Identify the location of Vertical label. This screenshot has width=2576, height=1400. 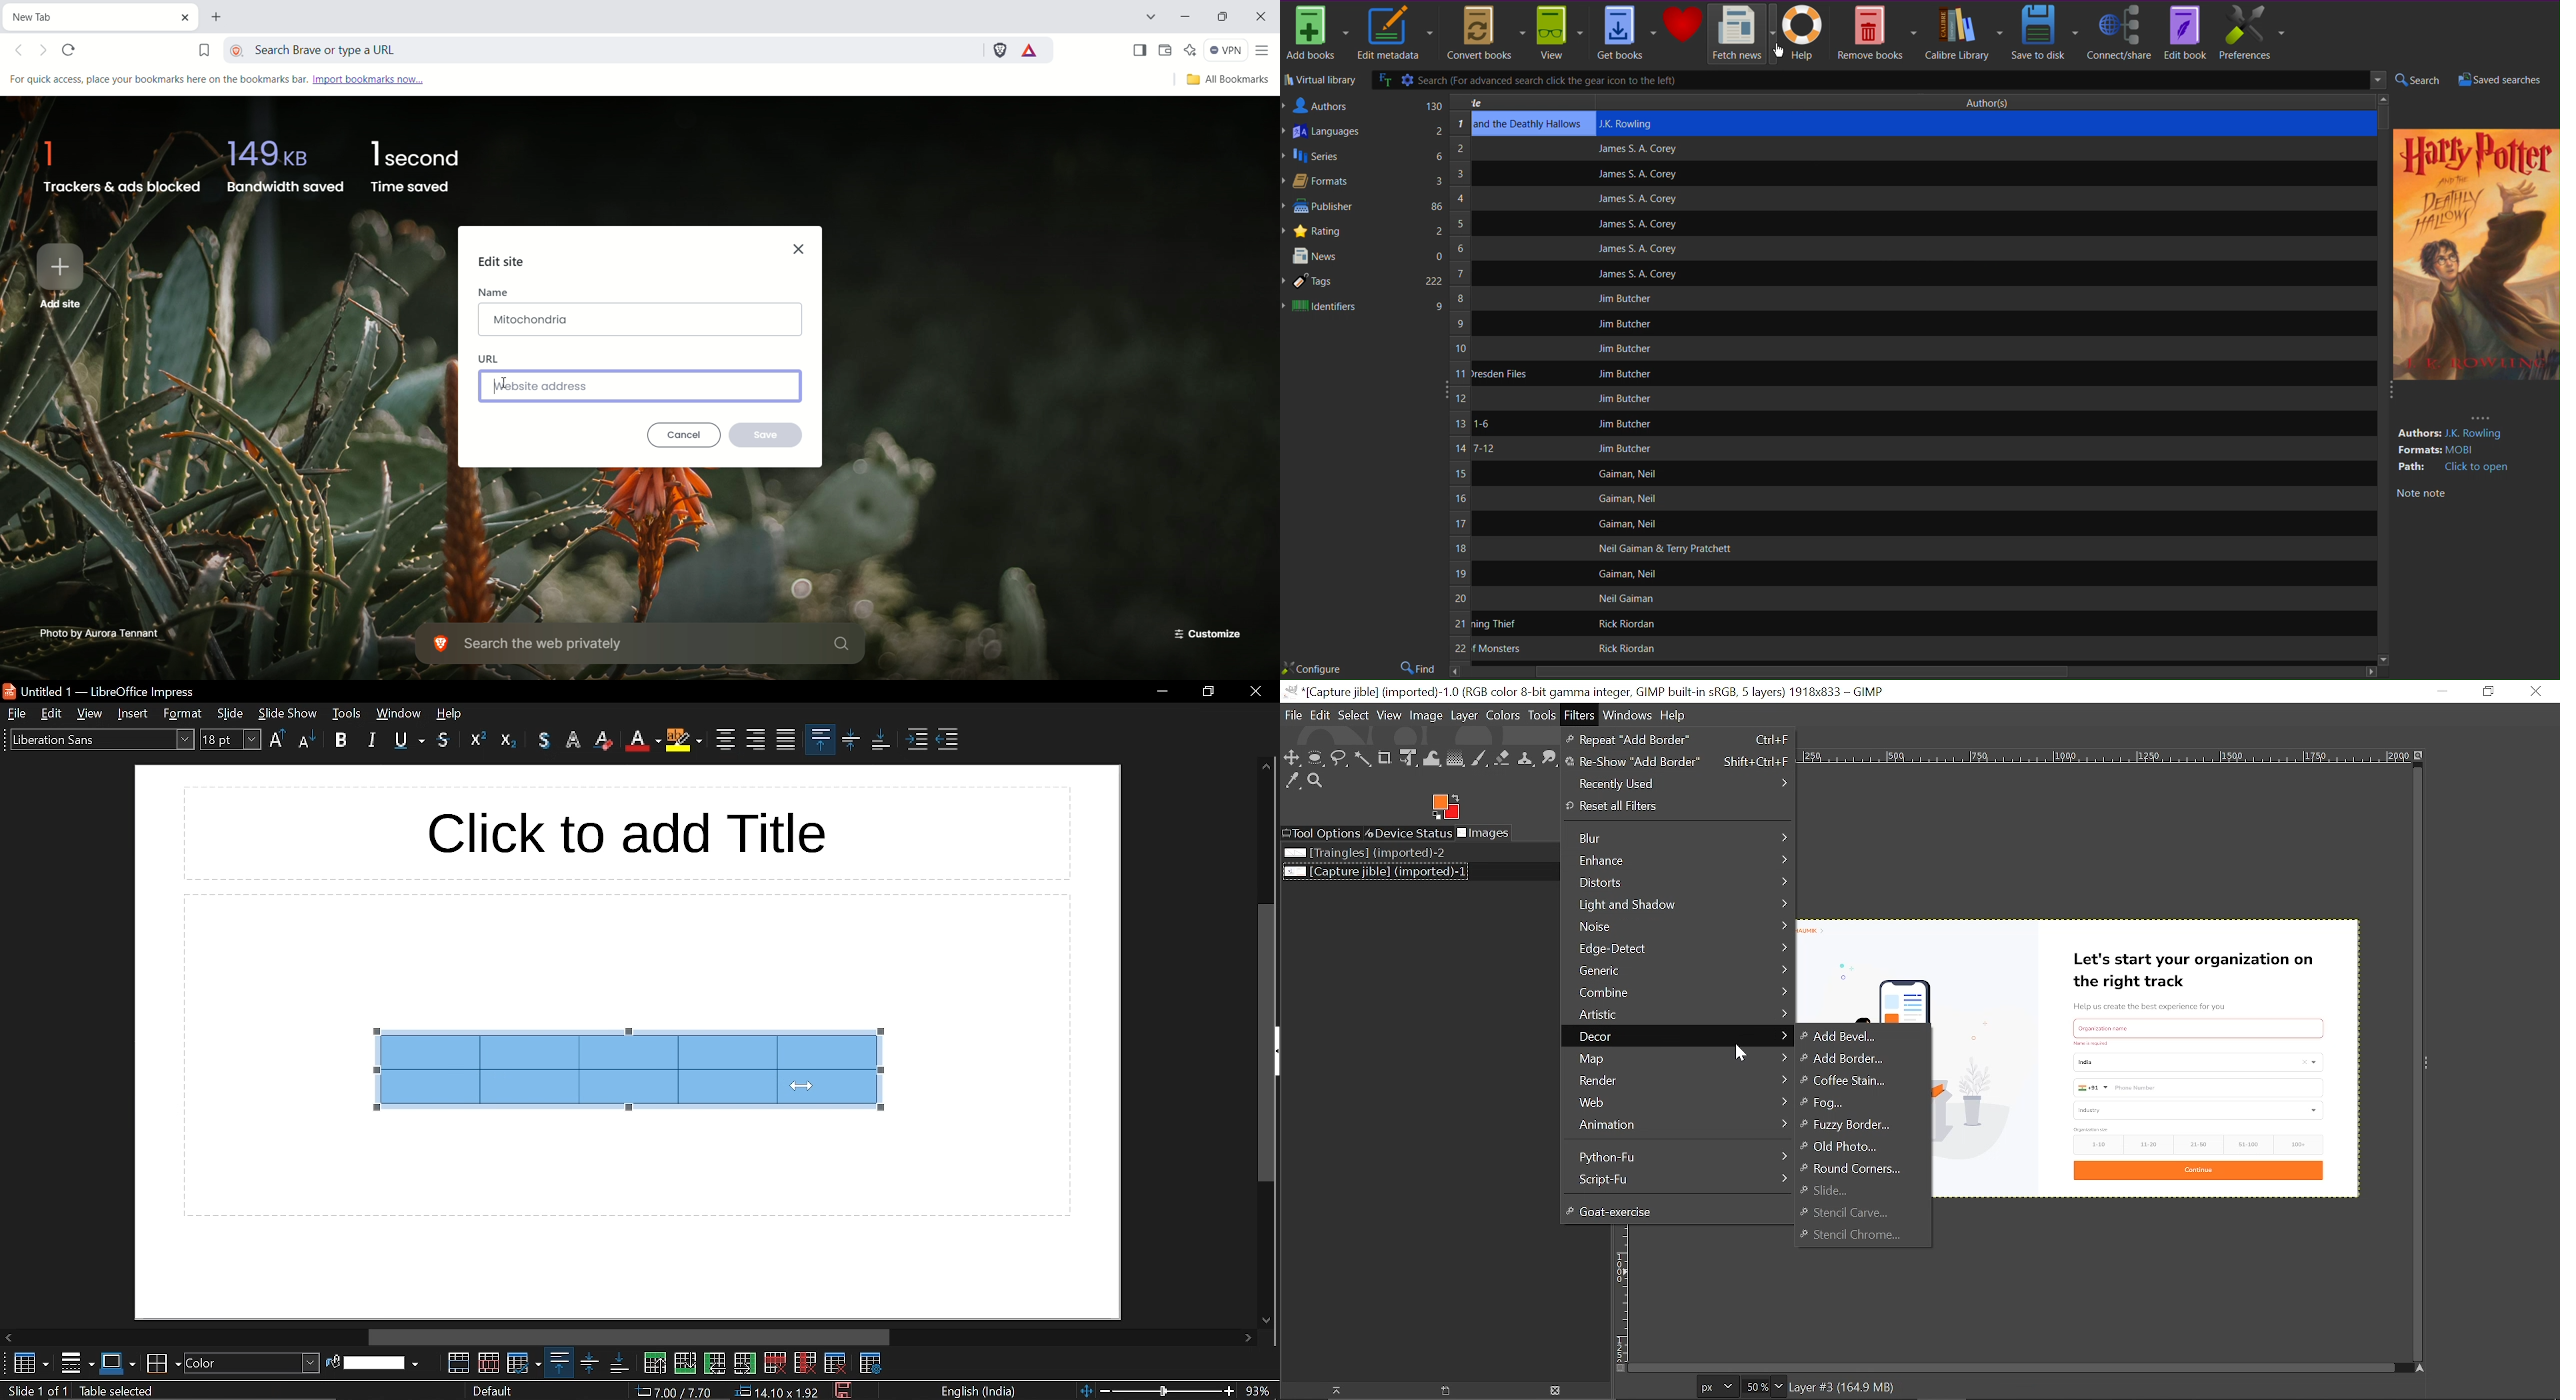
(1624, 1300).